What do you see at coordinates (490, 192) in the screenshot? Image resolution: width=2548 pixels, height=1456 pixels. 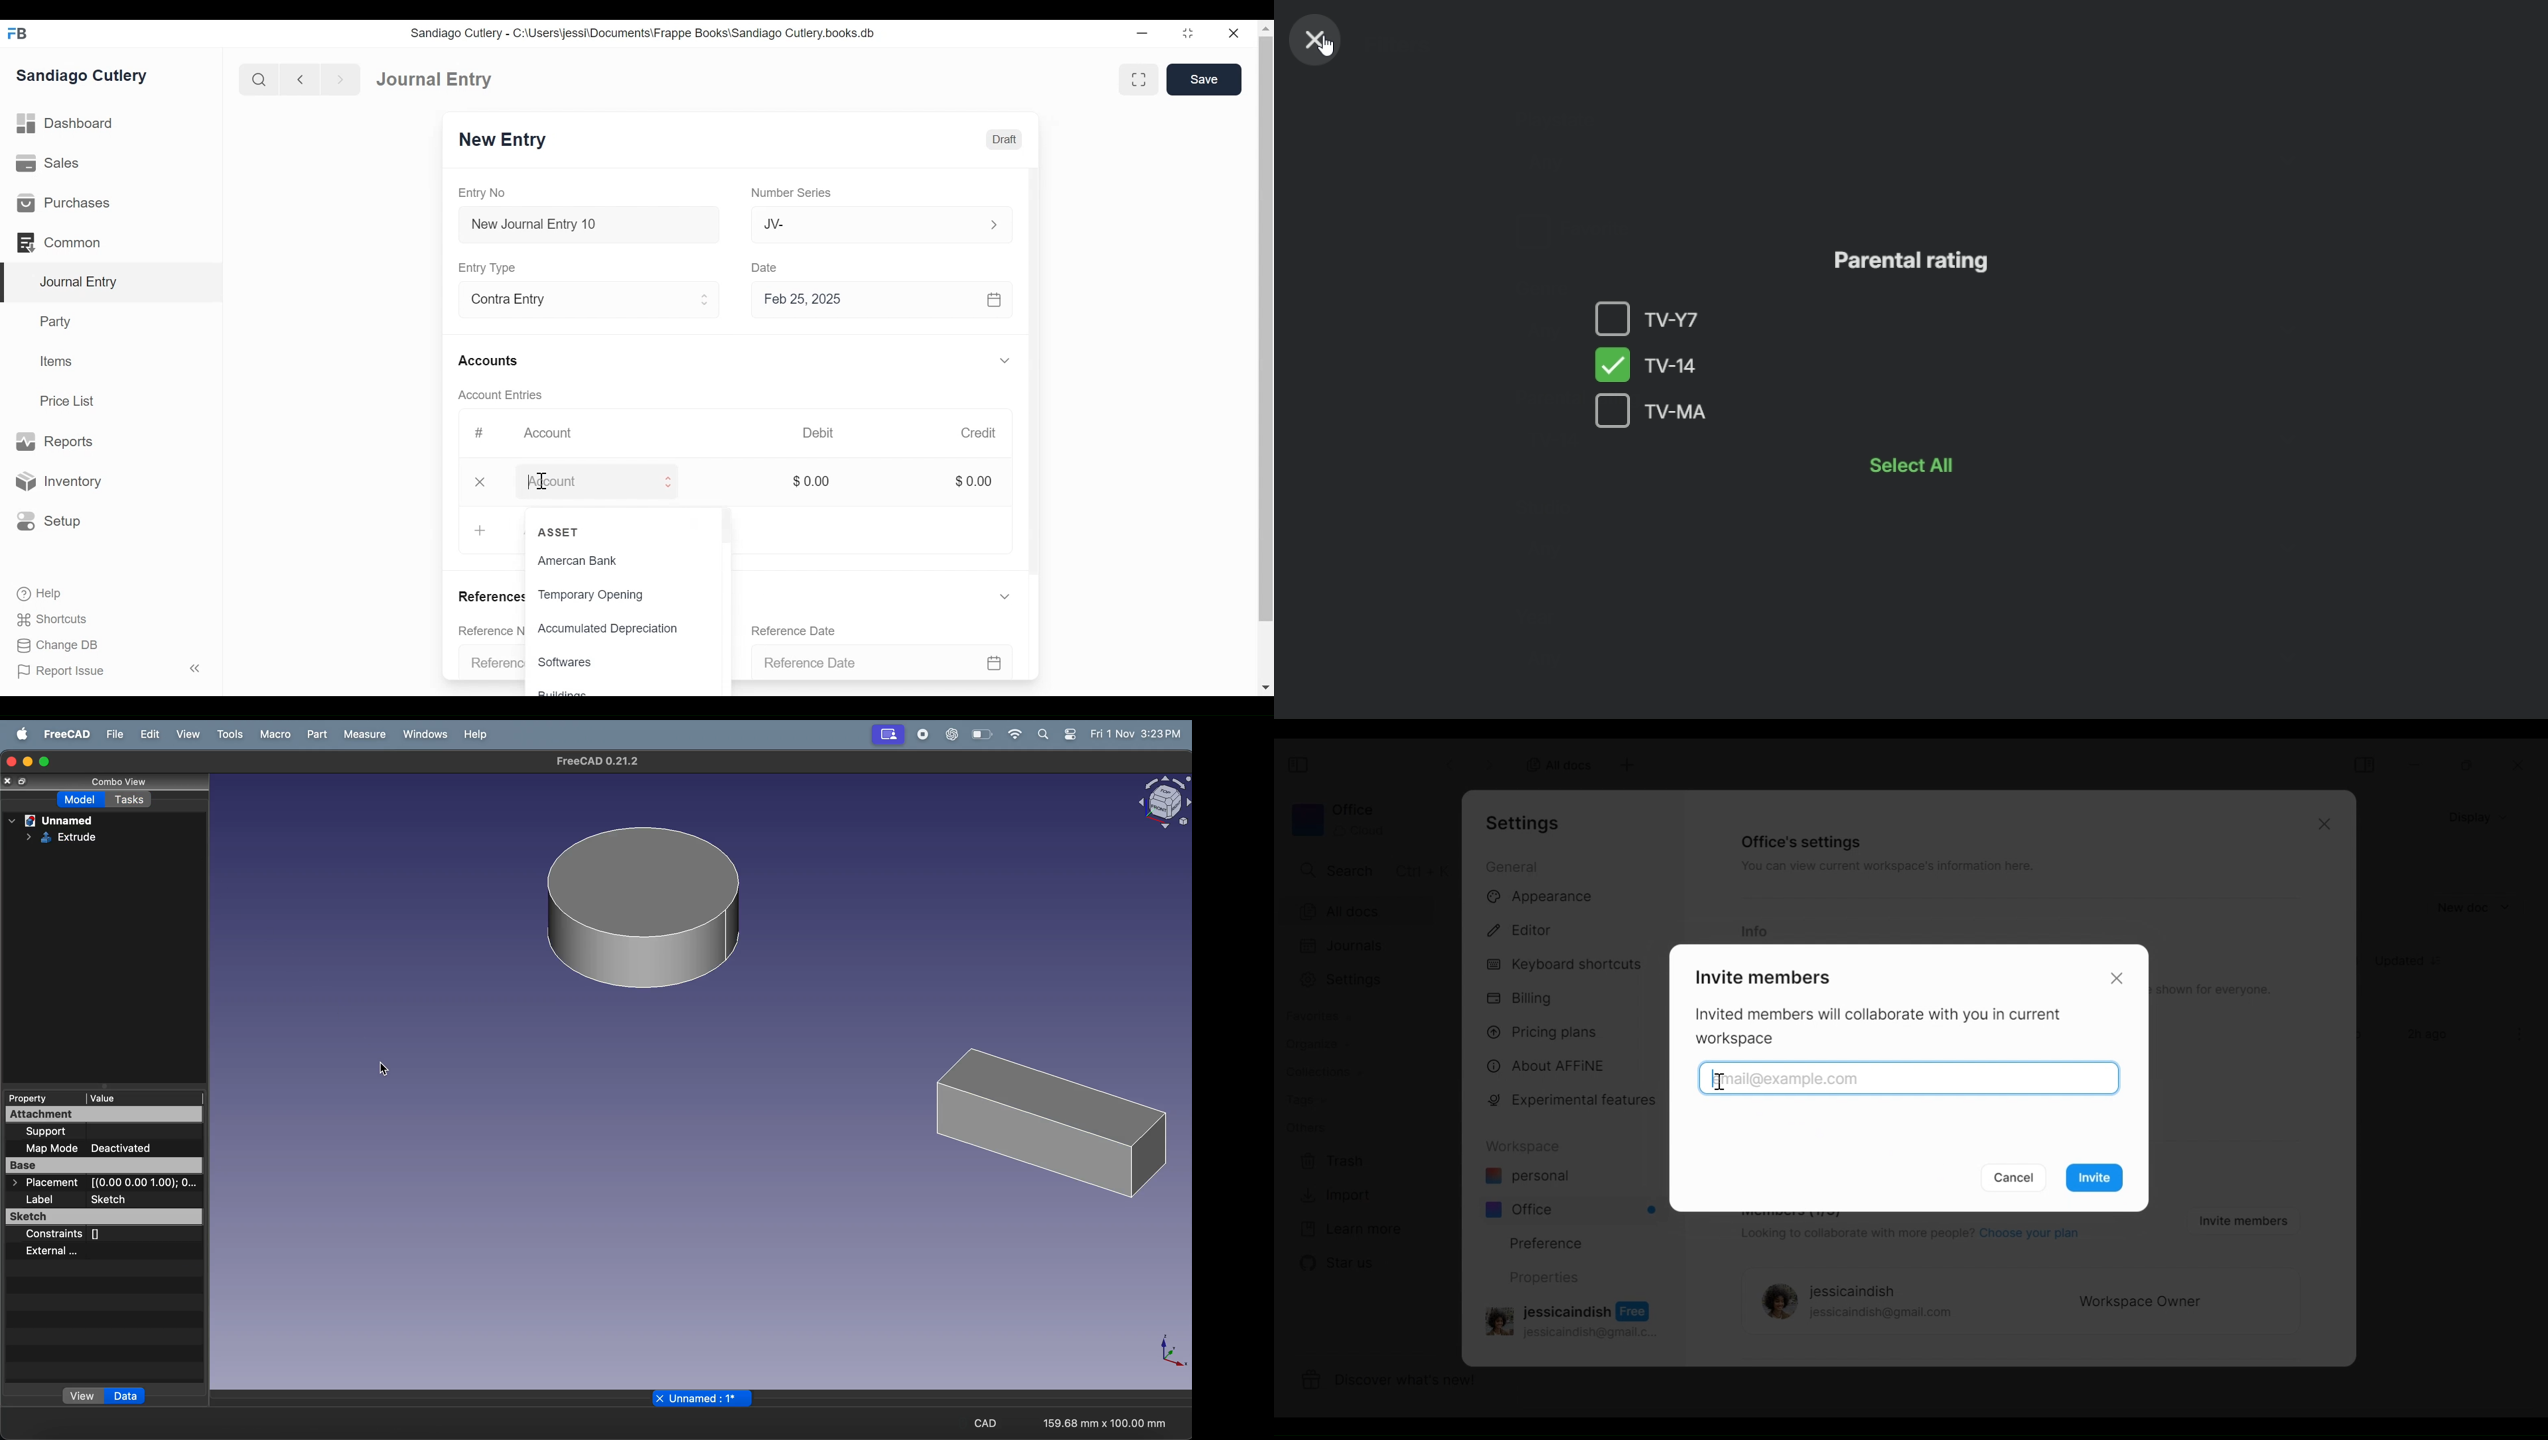 I see `Entry No` at bounding box center [490, 192].